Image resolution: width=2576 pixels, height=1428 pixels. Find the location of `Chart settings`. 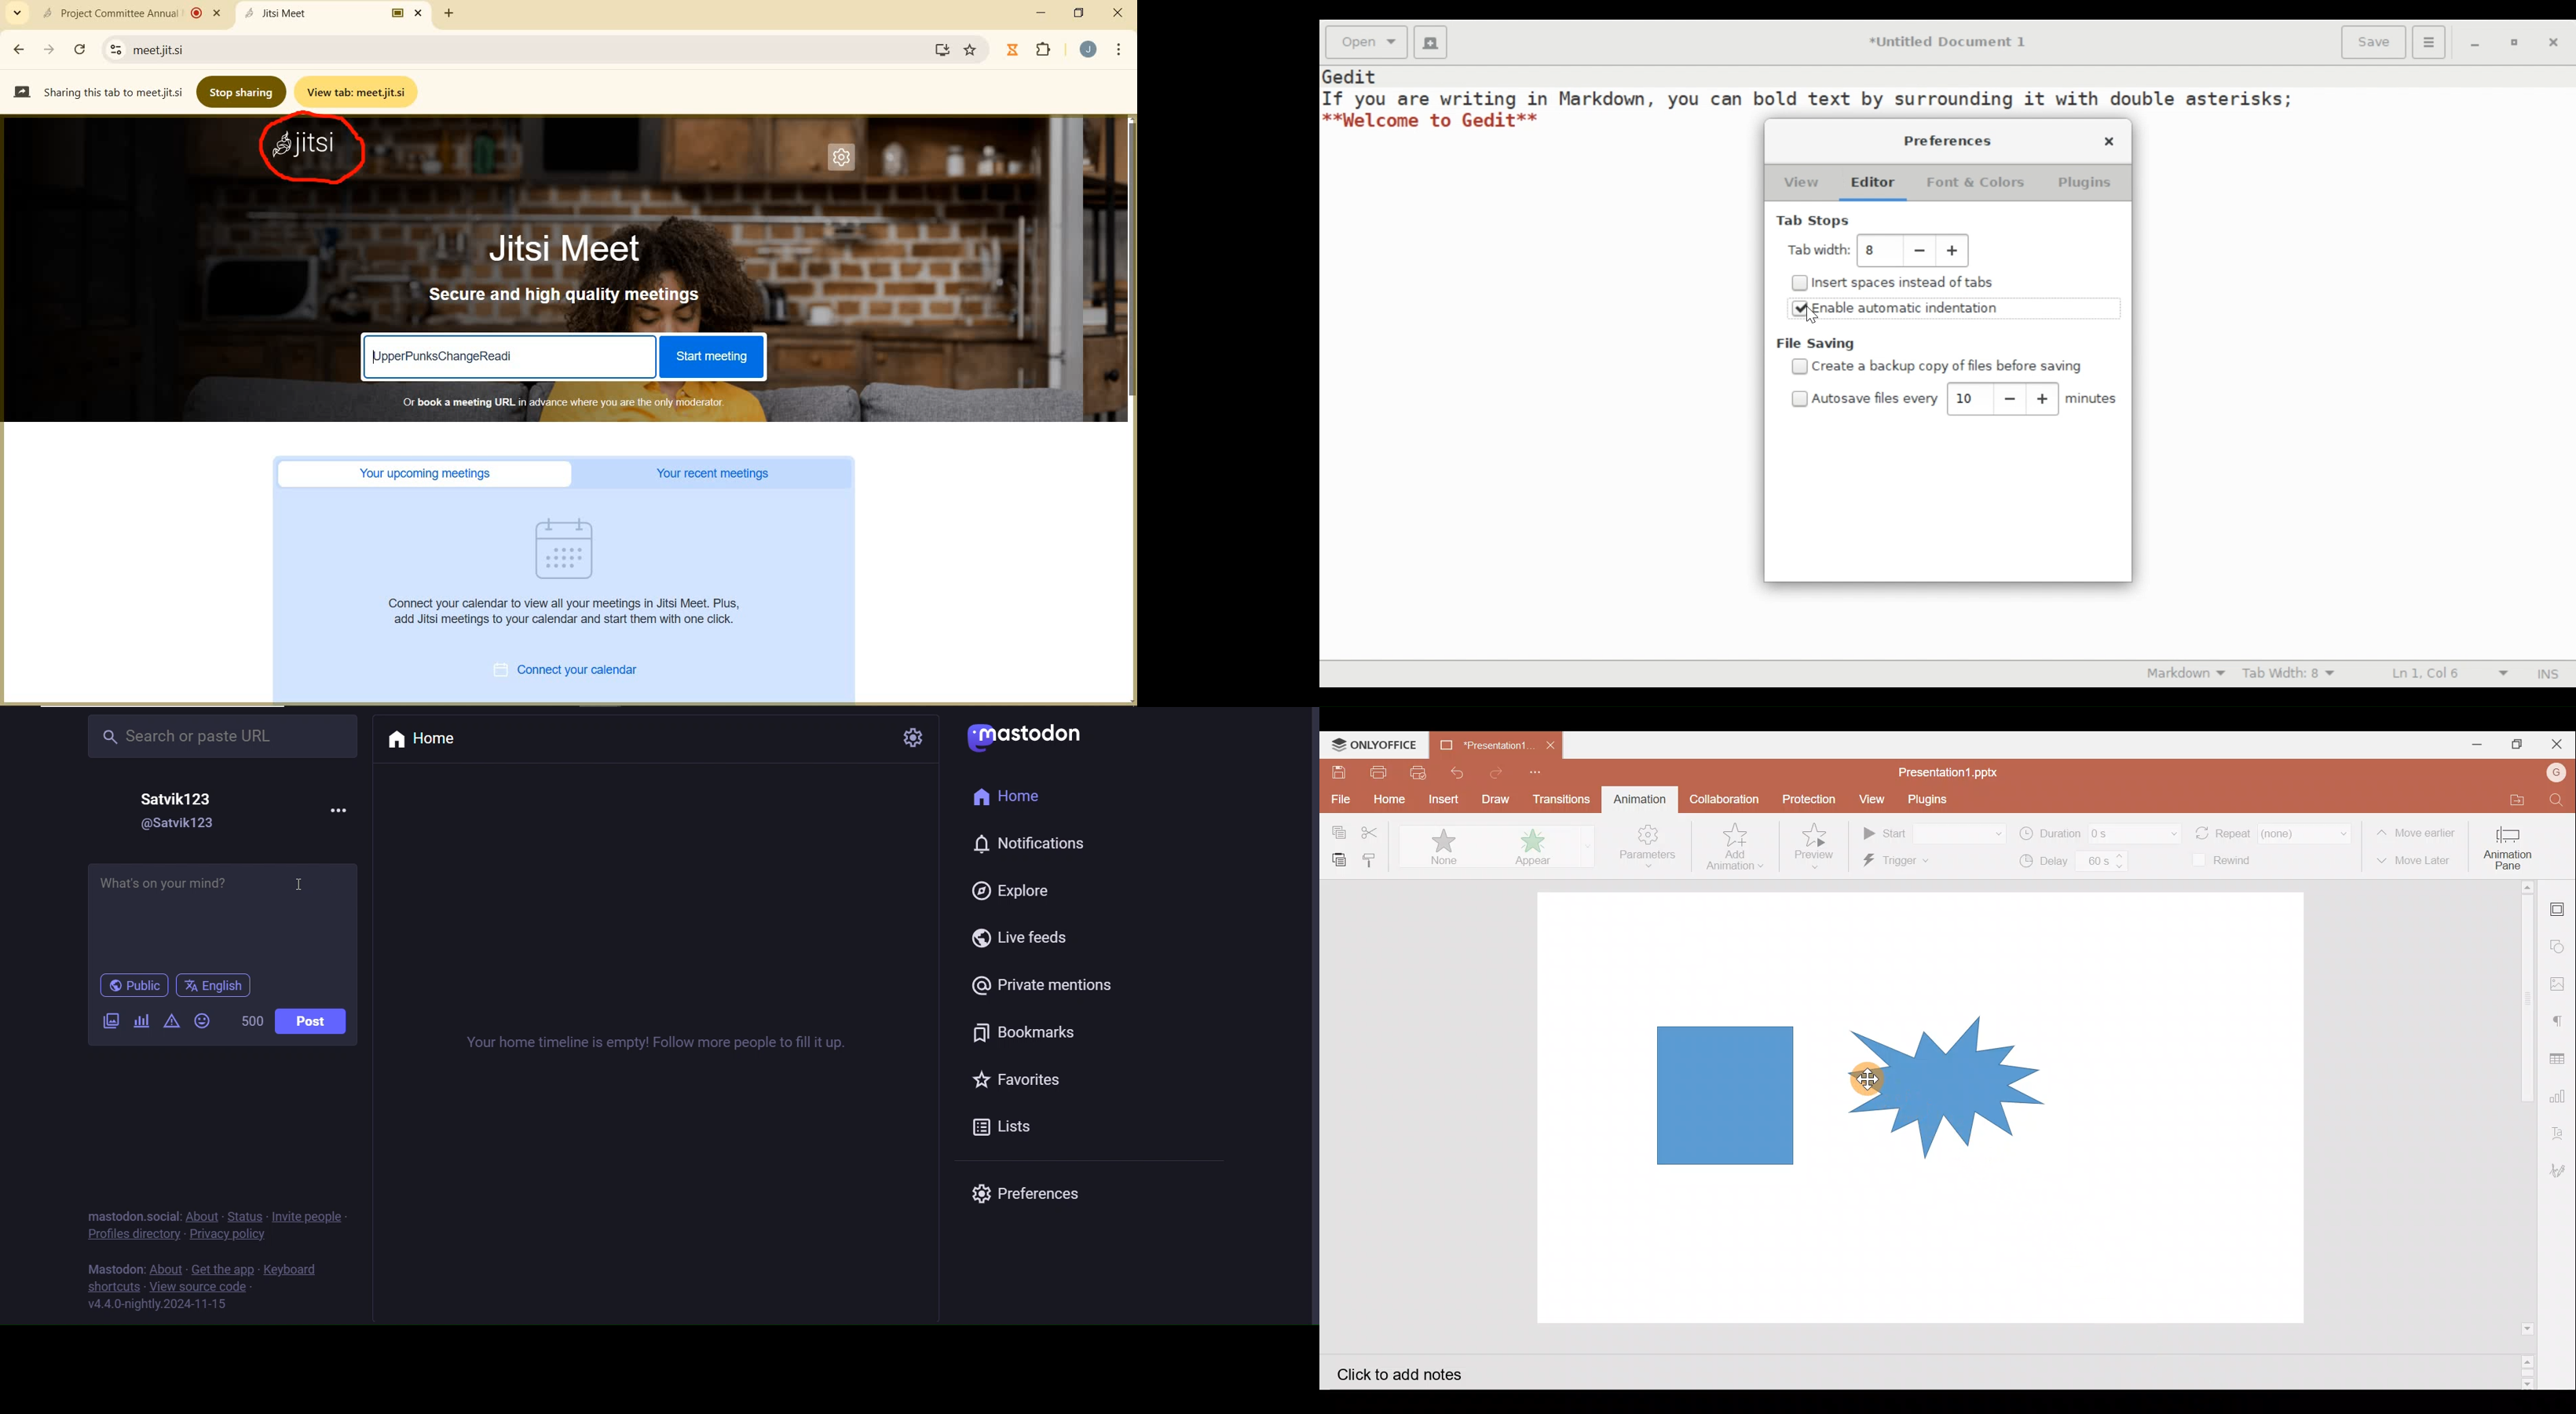

Chart settings is located at coordinates (2560, 1095).